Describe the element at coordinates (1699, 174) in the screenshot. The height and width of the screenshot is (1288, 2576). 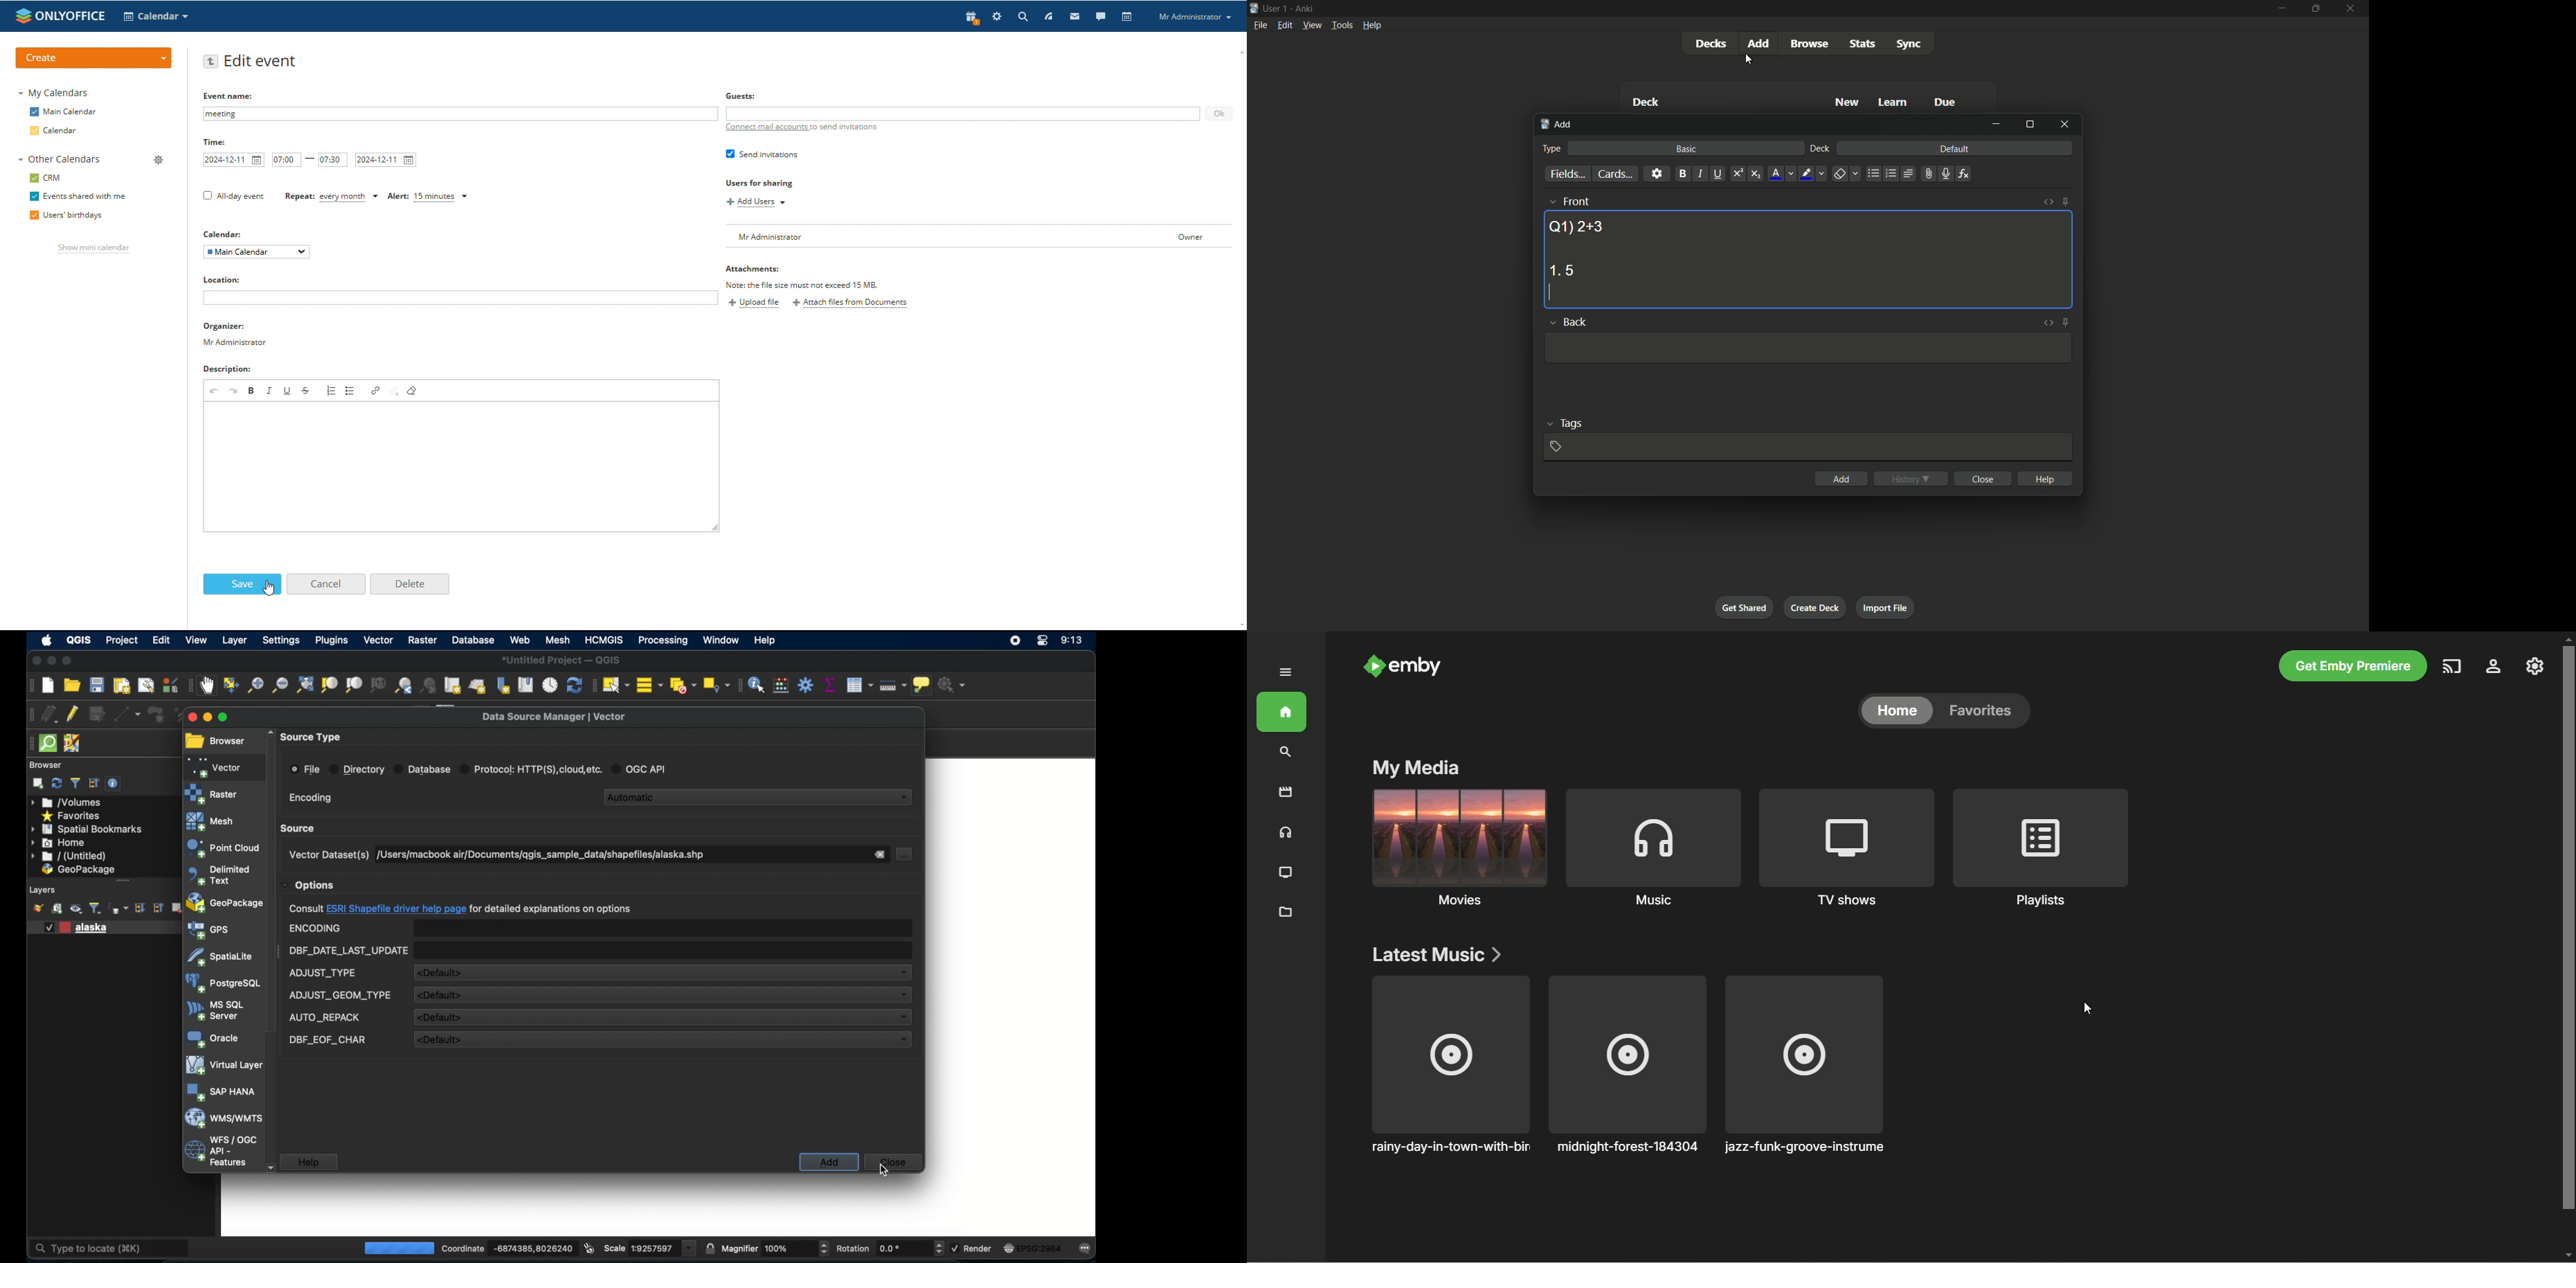
I see `italic` at that location.